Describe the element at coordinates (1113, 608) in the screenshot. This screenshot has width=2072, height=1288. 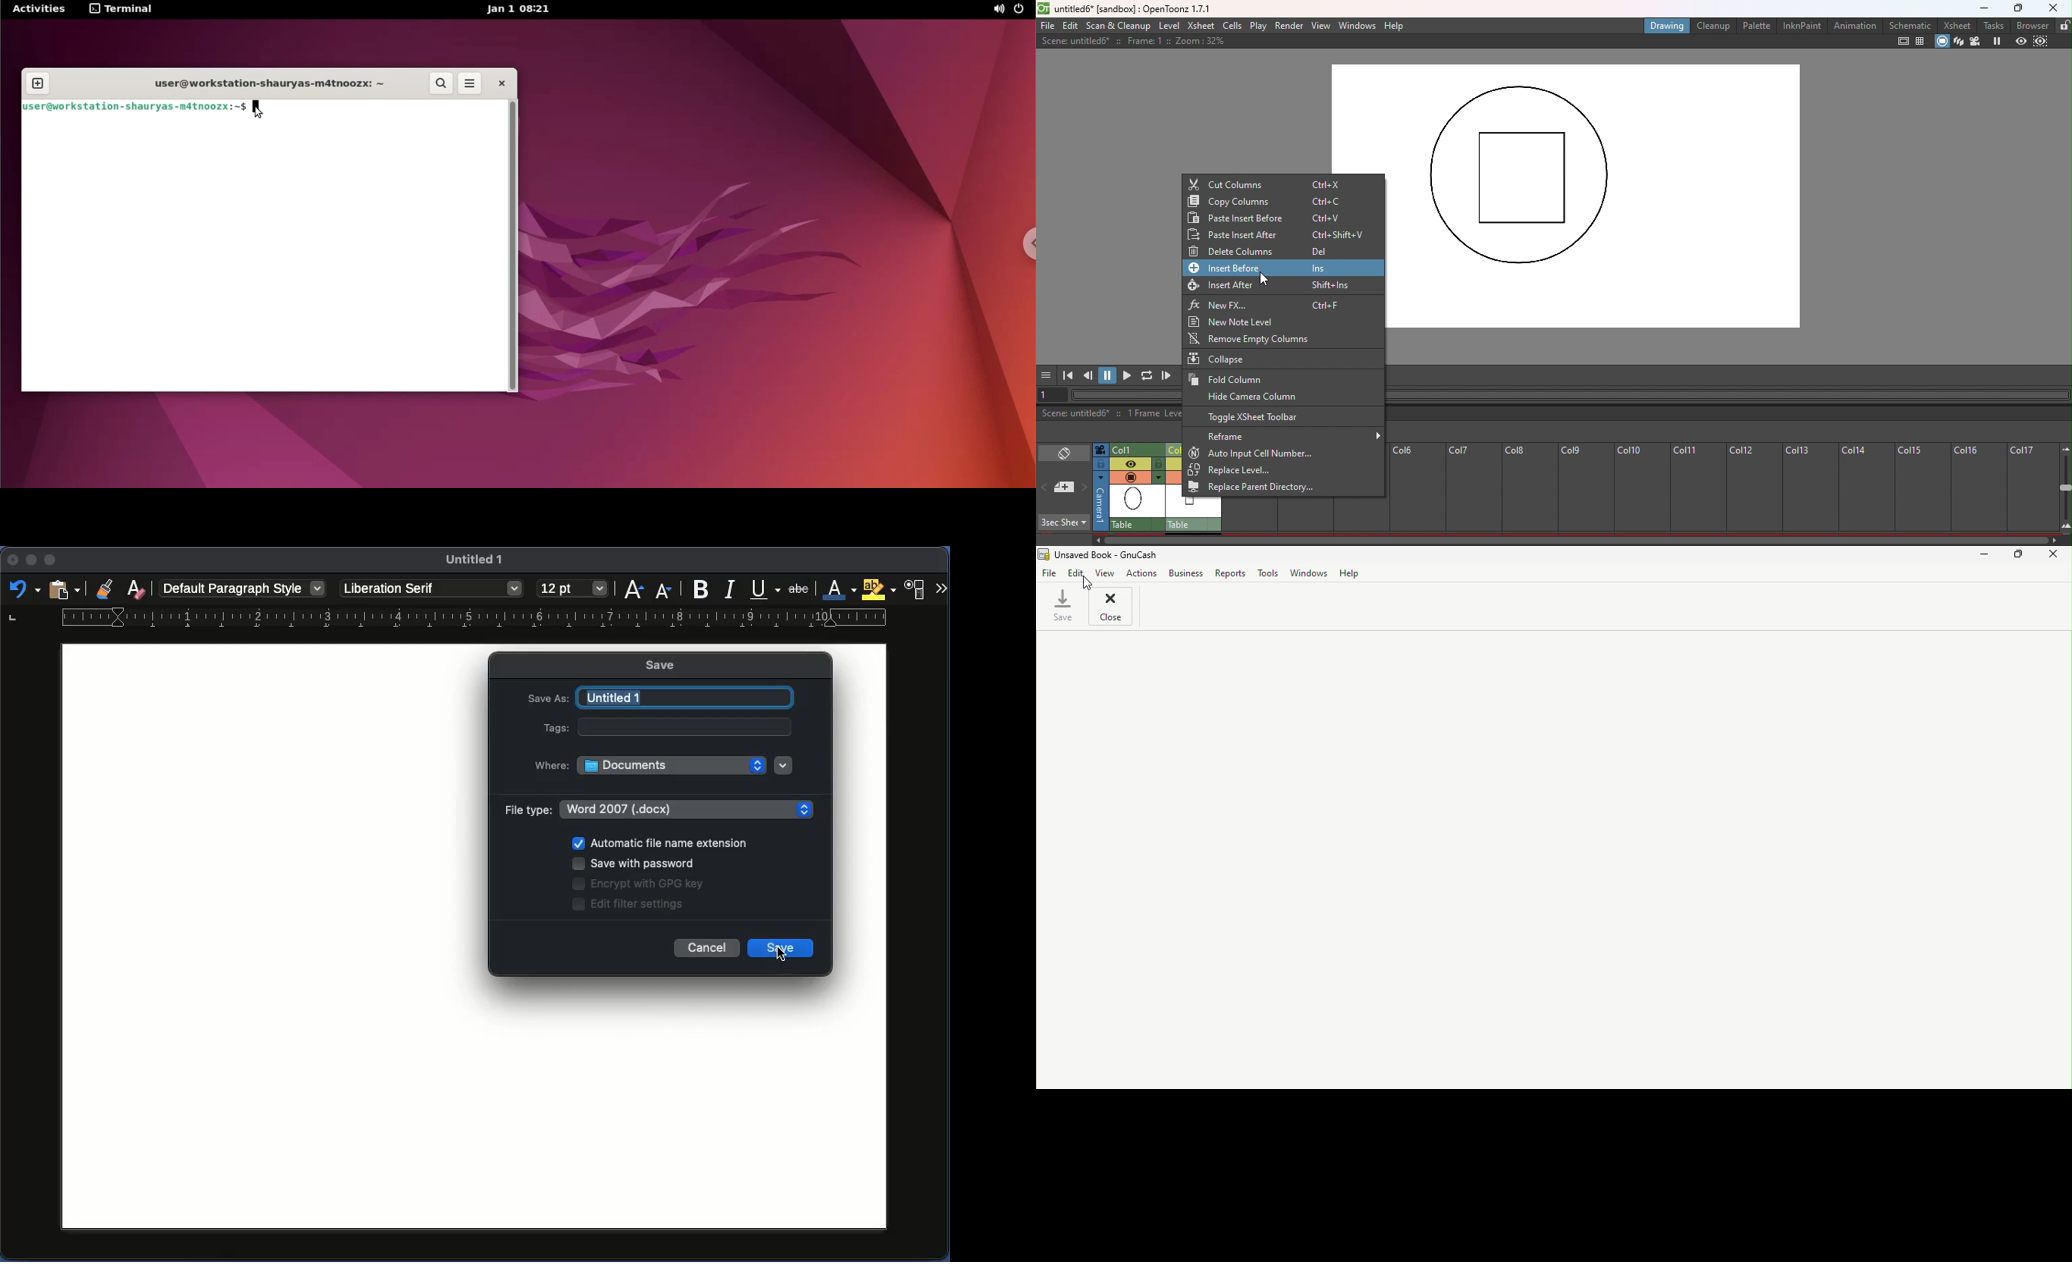
I see `Close` at that location.